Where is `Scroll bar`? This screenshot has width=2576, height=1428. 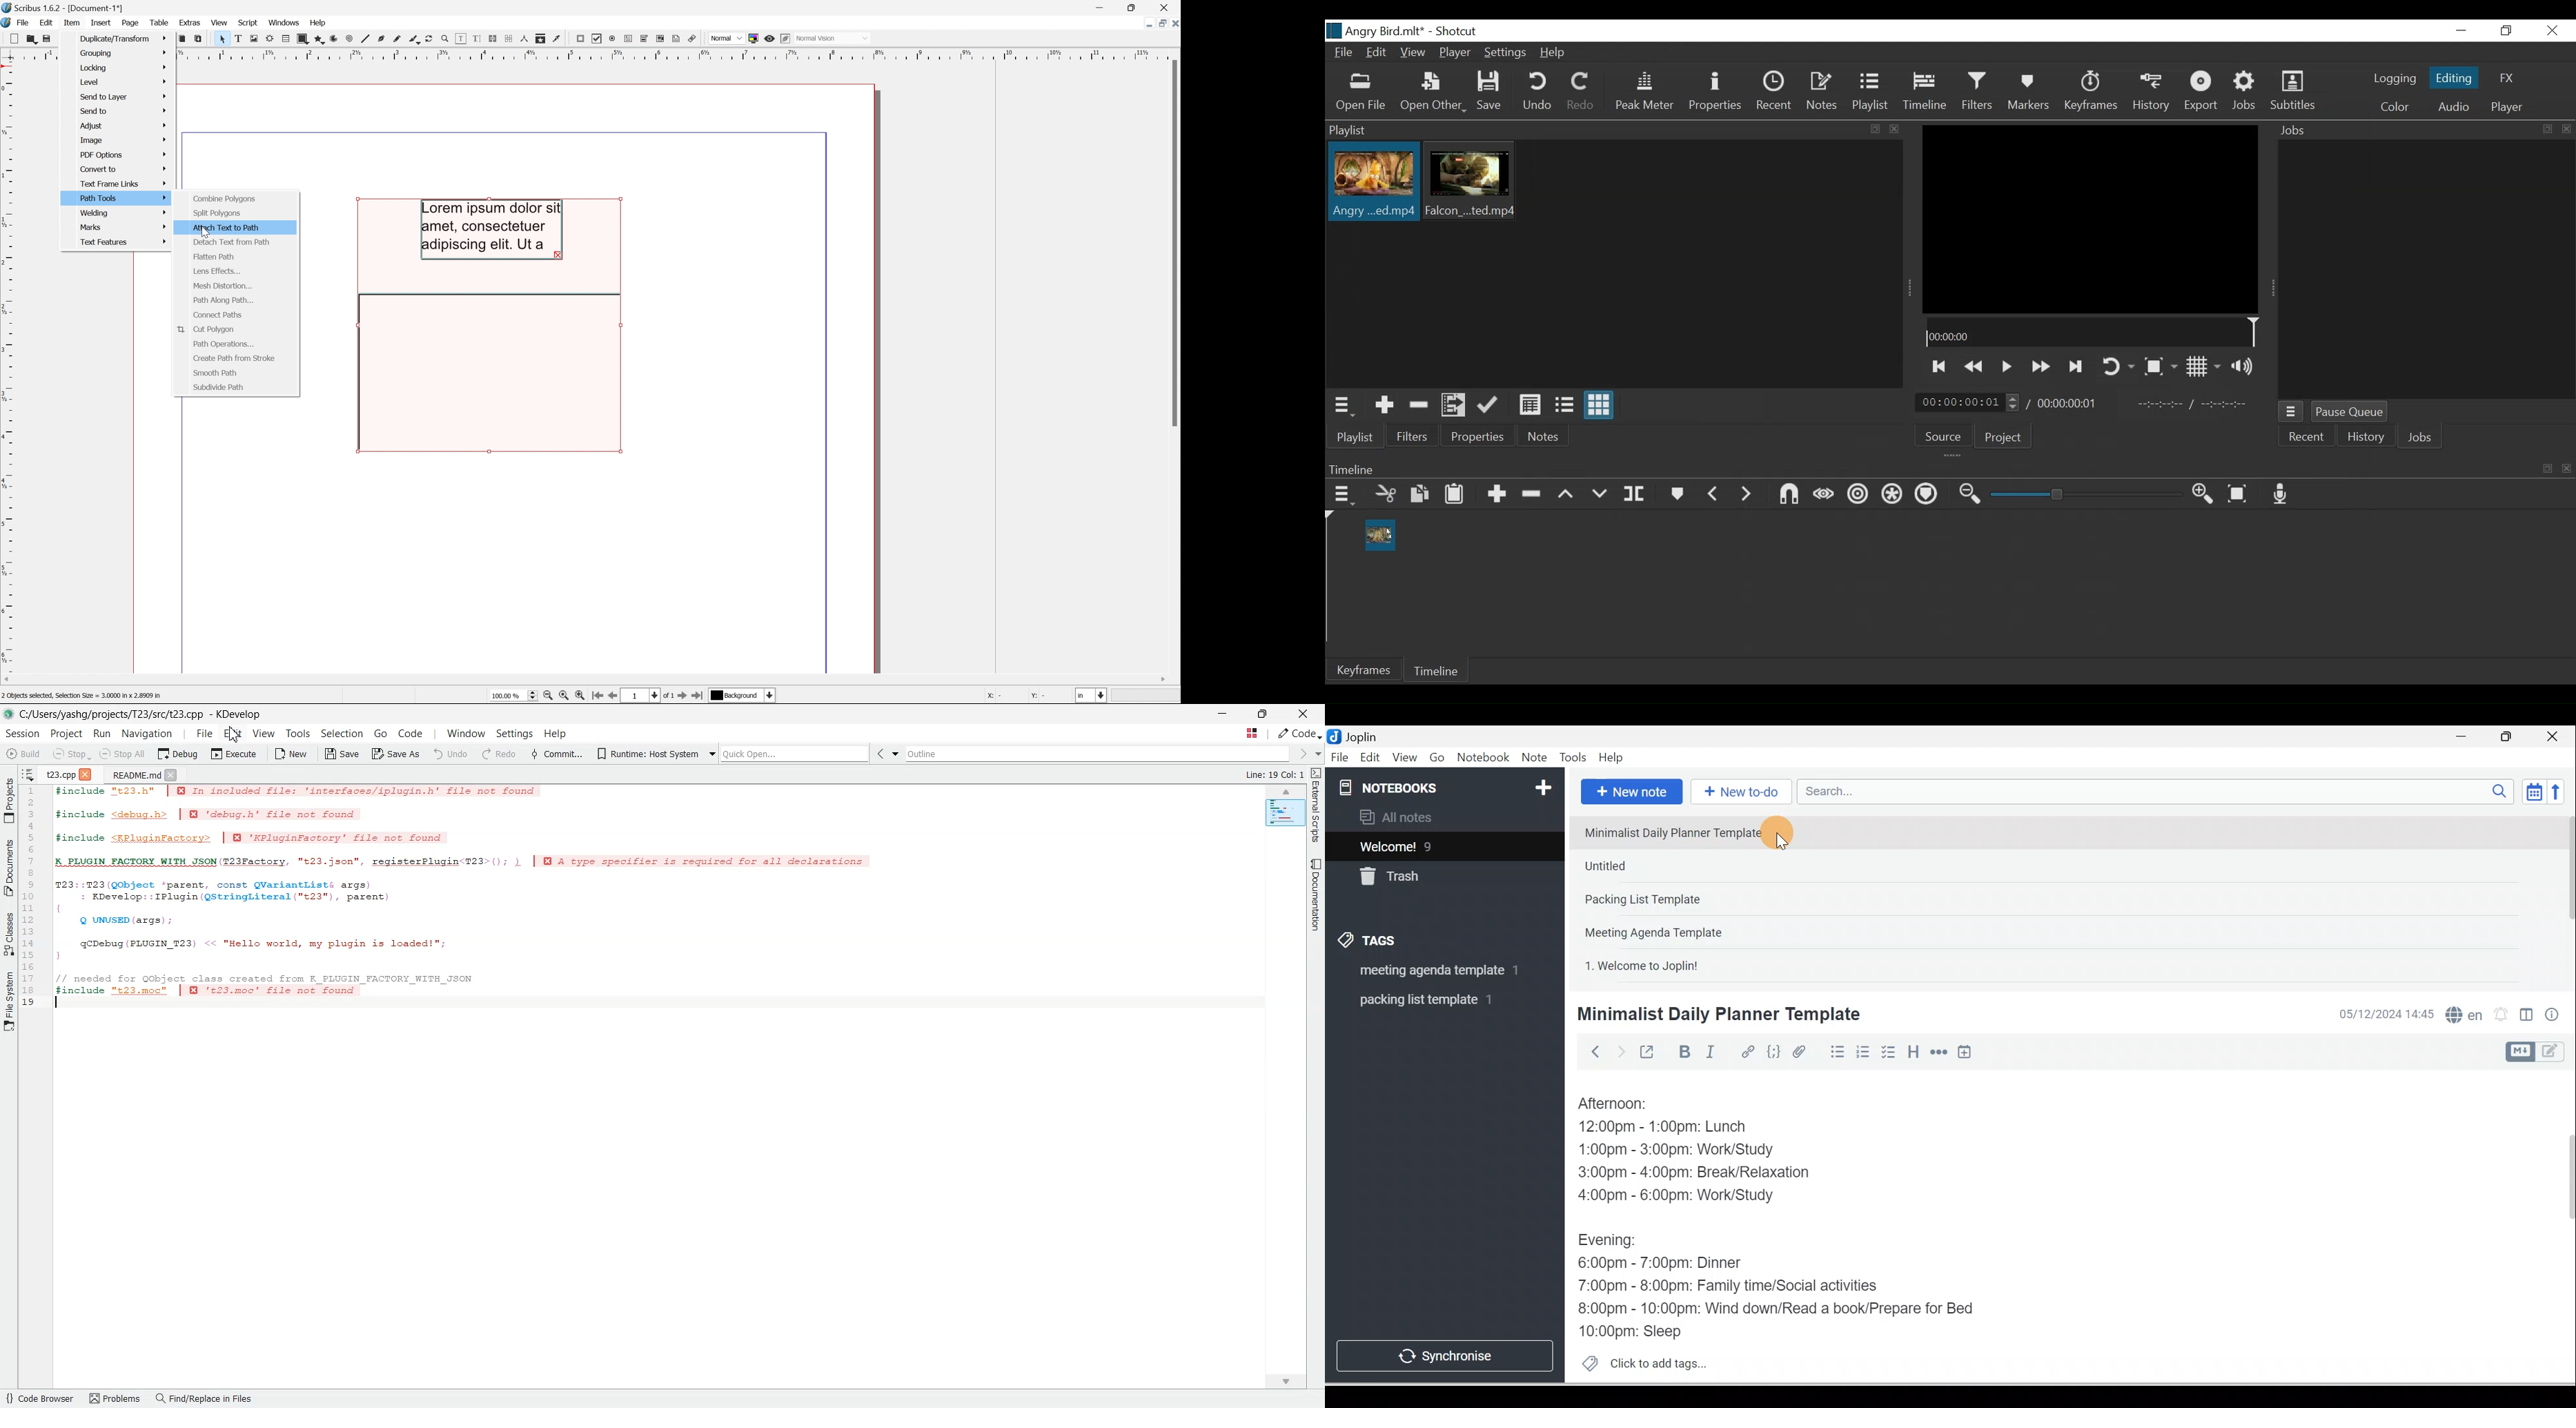 Scroll bar is located at coordinates (2562, 1227).